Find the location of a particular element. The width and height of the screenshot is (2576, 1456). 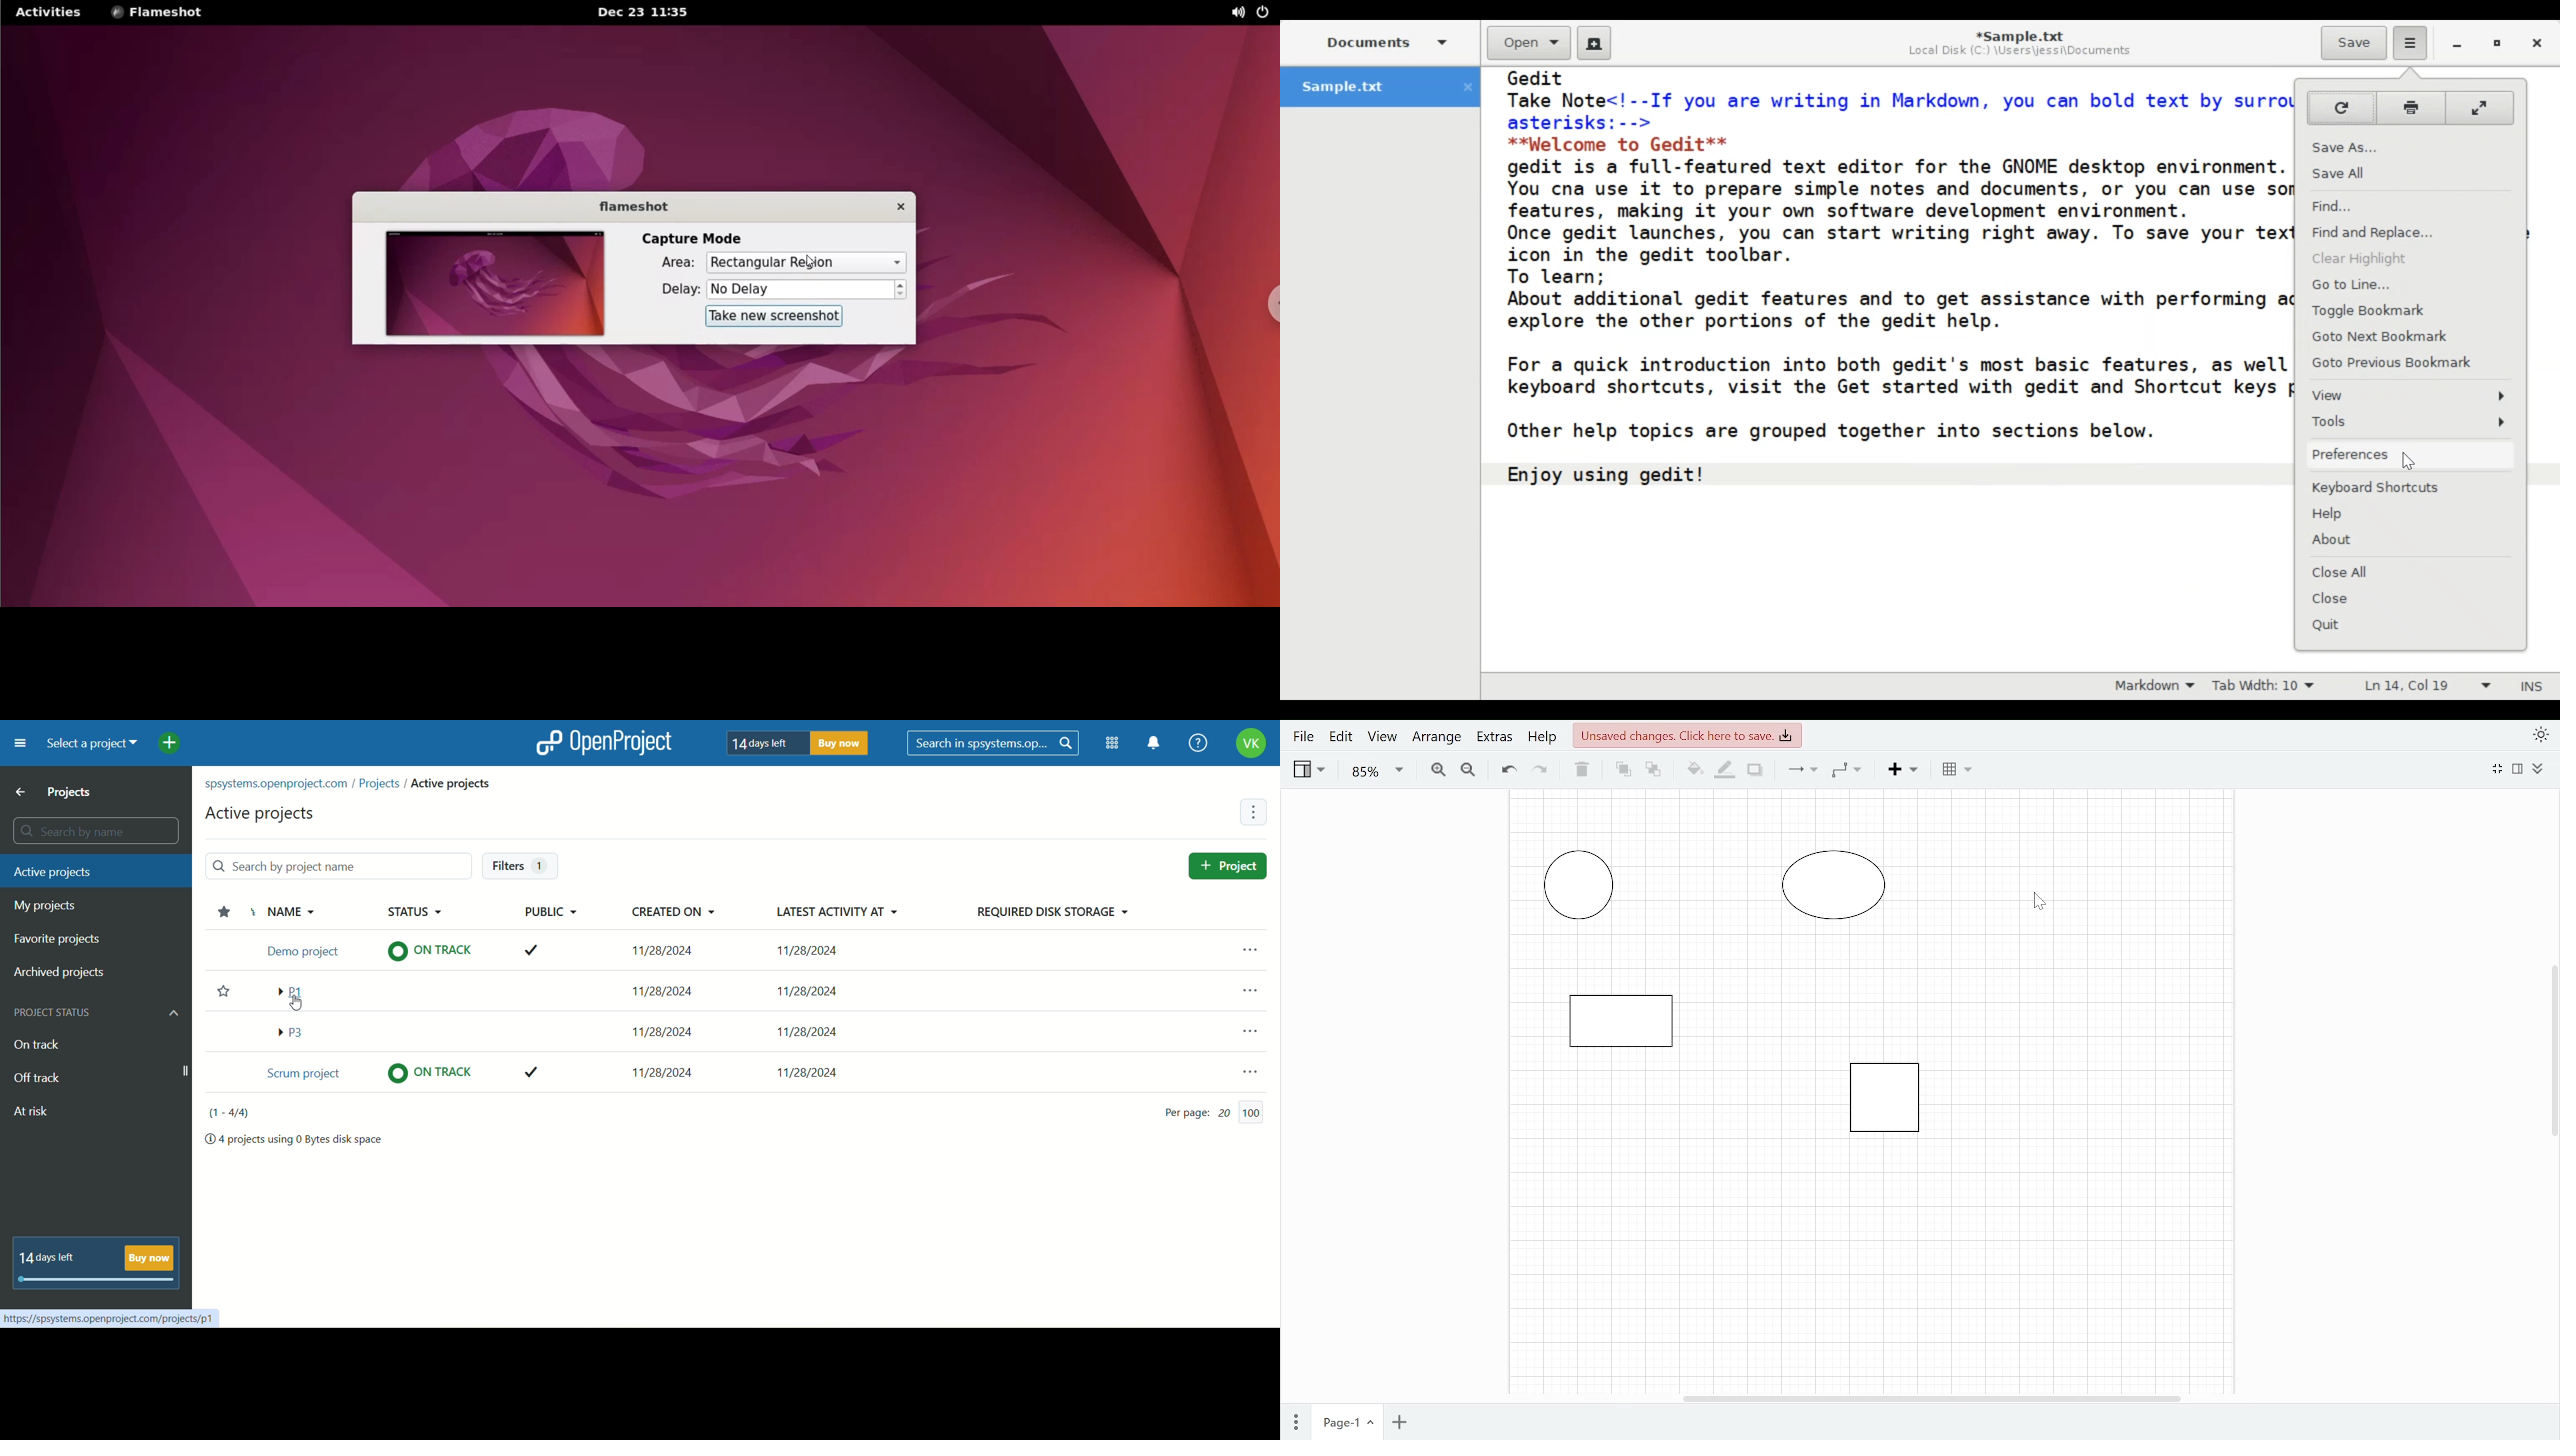

openproject is located at coordinates (603, 742).